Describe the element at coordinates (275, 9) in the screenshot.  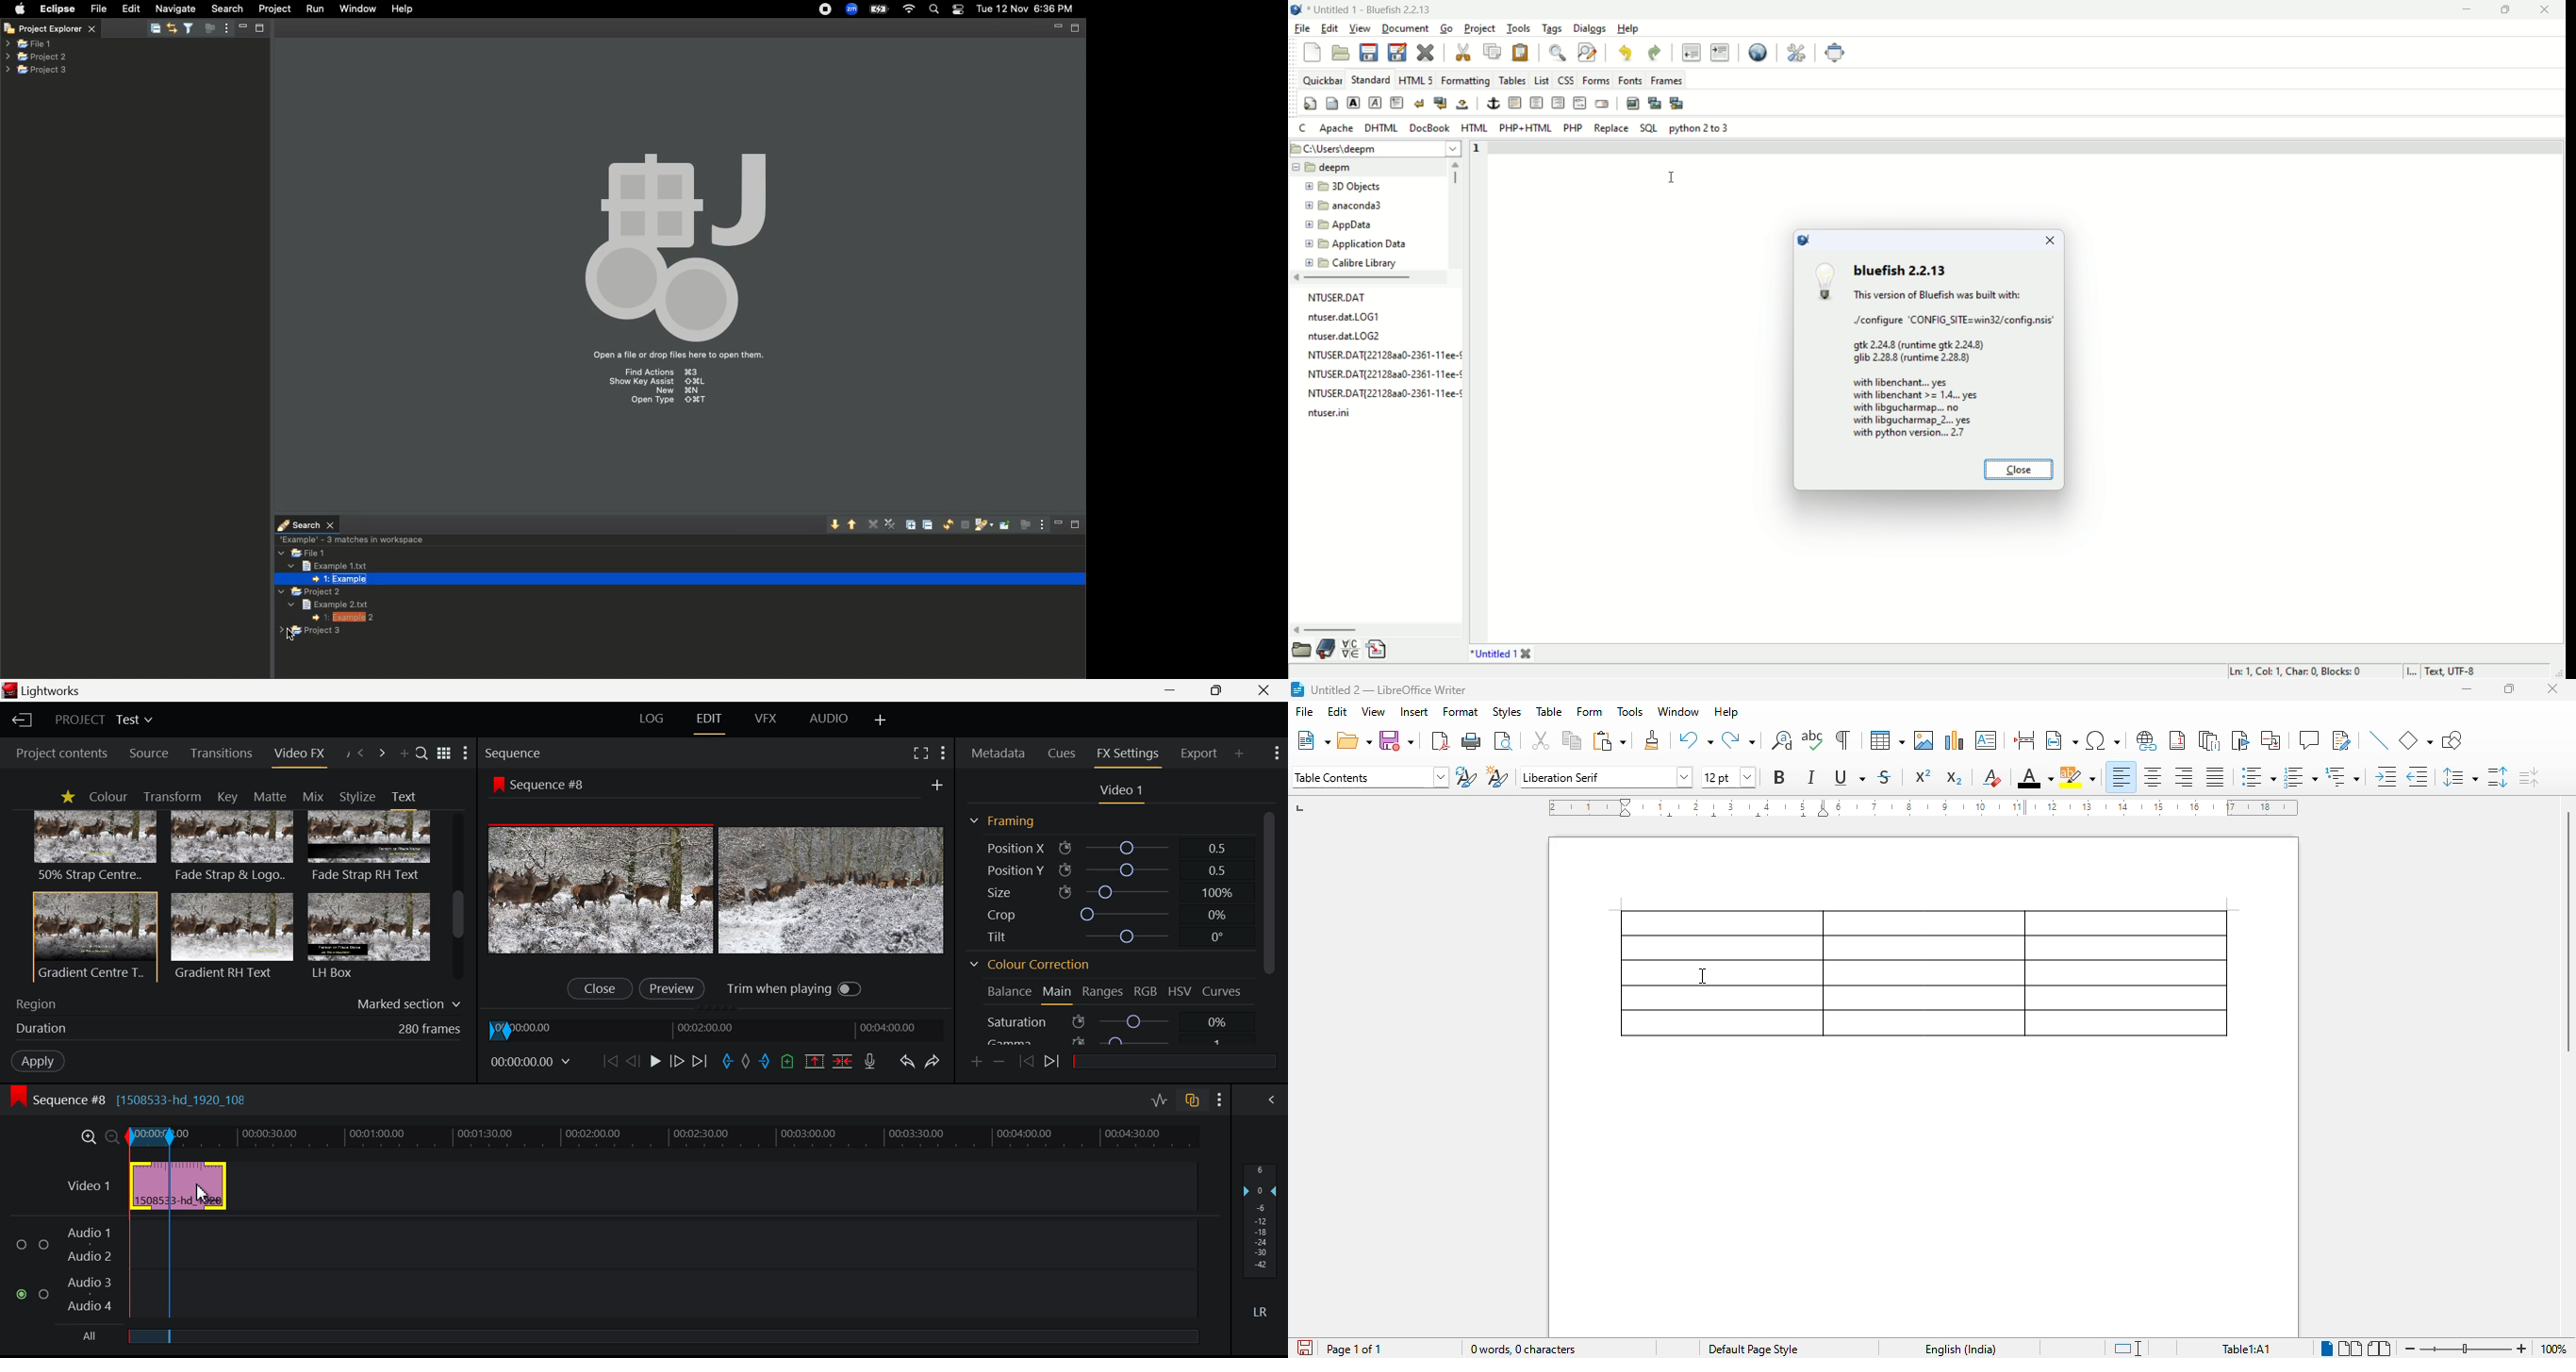
I see `Project` at that location.